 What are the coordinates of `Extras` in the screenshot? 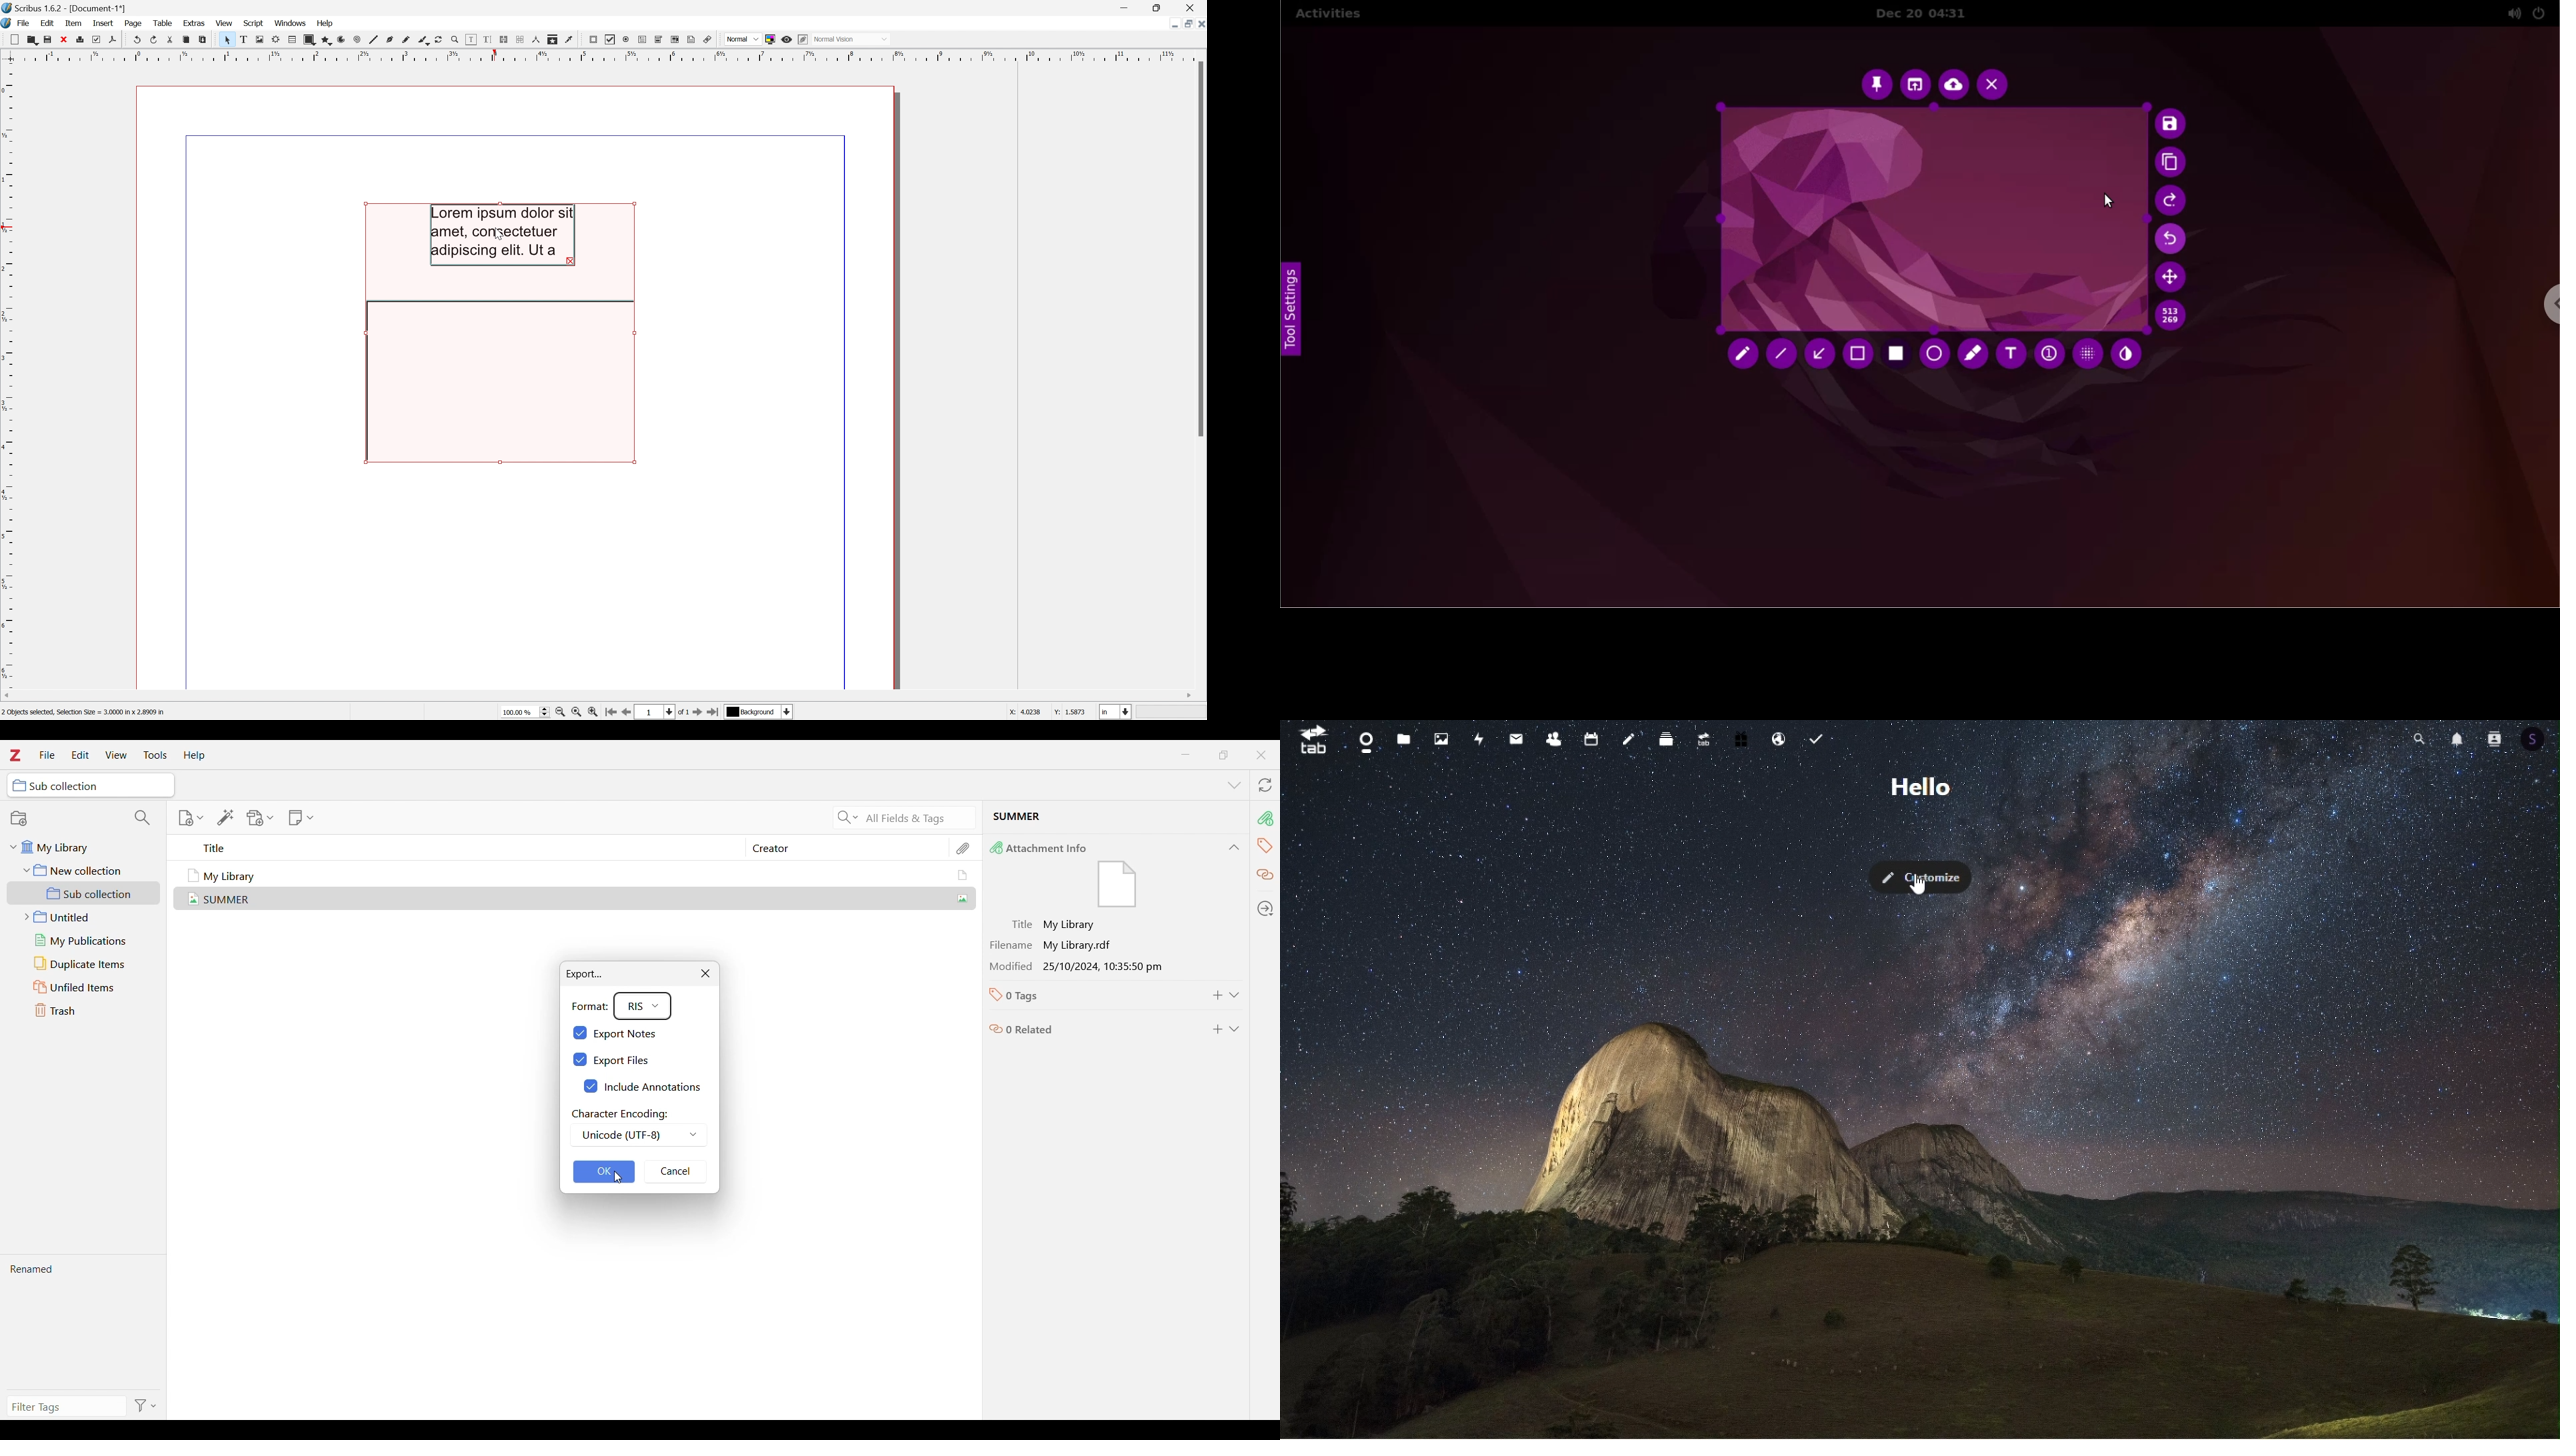 It's located at (195, 24).